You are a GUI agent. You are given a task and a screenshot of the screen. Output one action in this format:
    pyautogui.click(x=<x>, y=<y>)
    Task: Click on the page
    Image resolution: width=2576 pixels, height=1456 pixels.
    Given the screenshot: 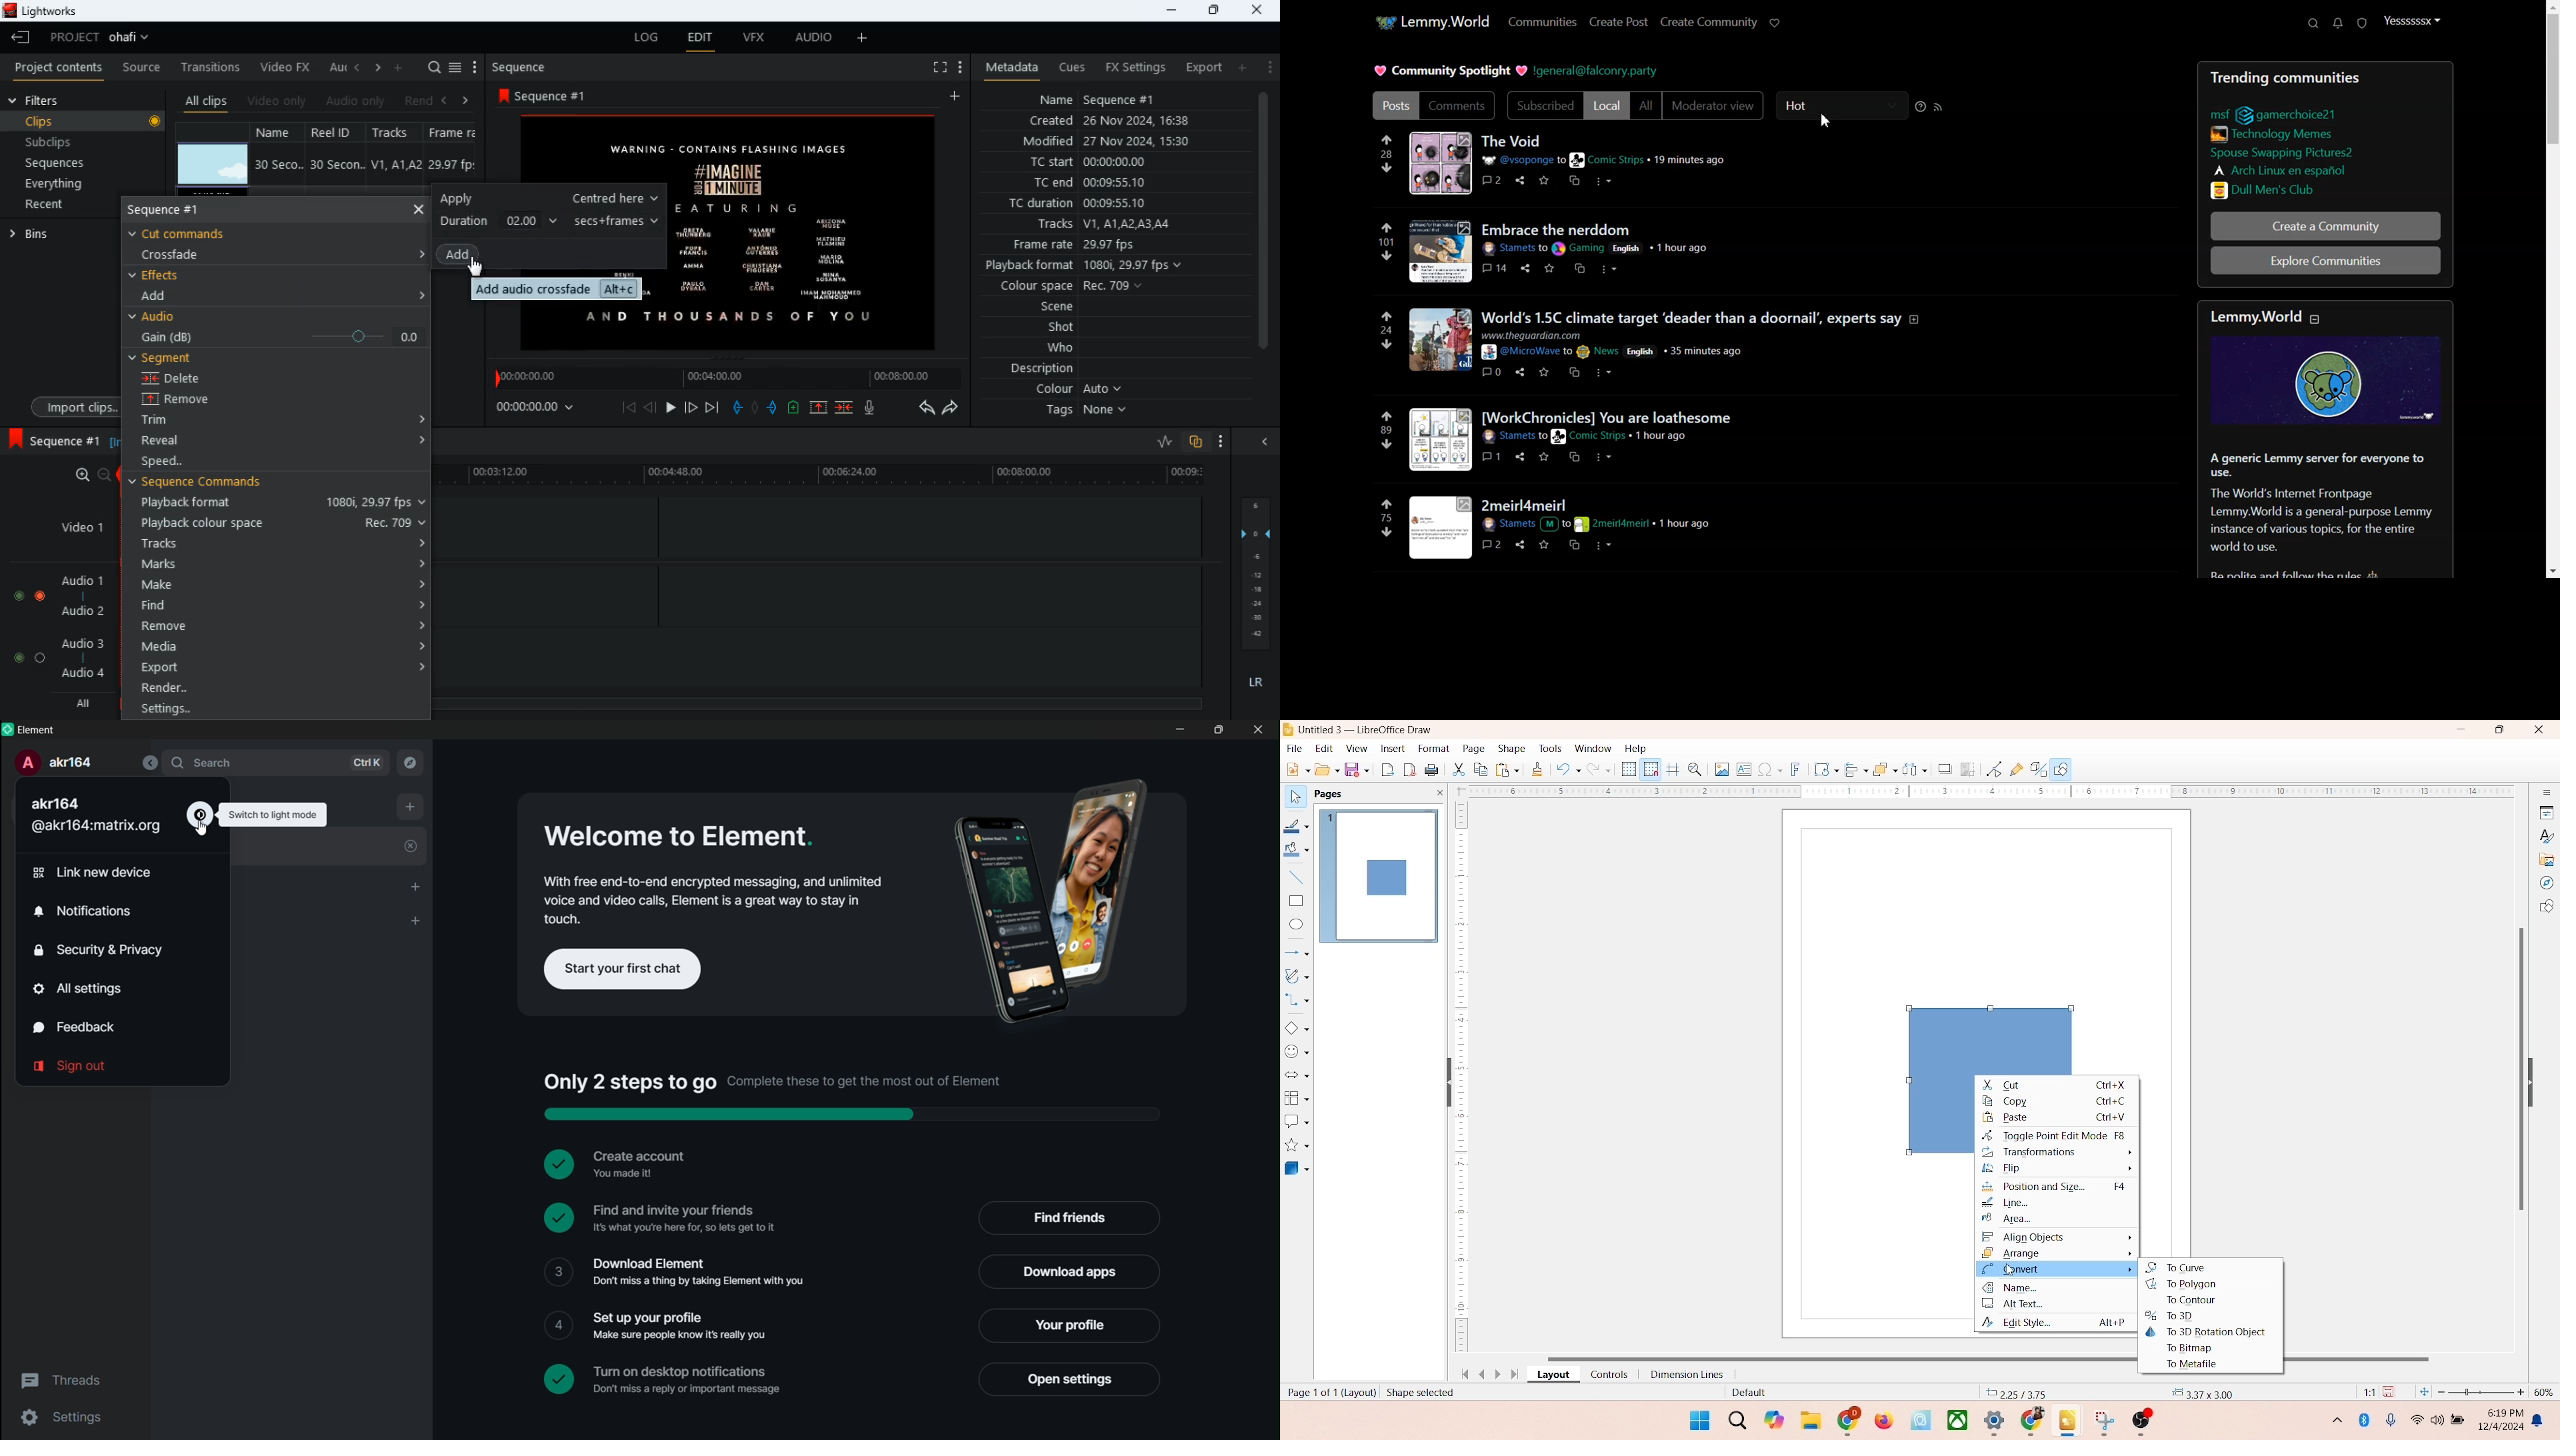 What is the action you would take?
    pyautogui.click(x=1471, y=749)
    